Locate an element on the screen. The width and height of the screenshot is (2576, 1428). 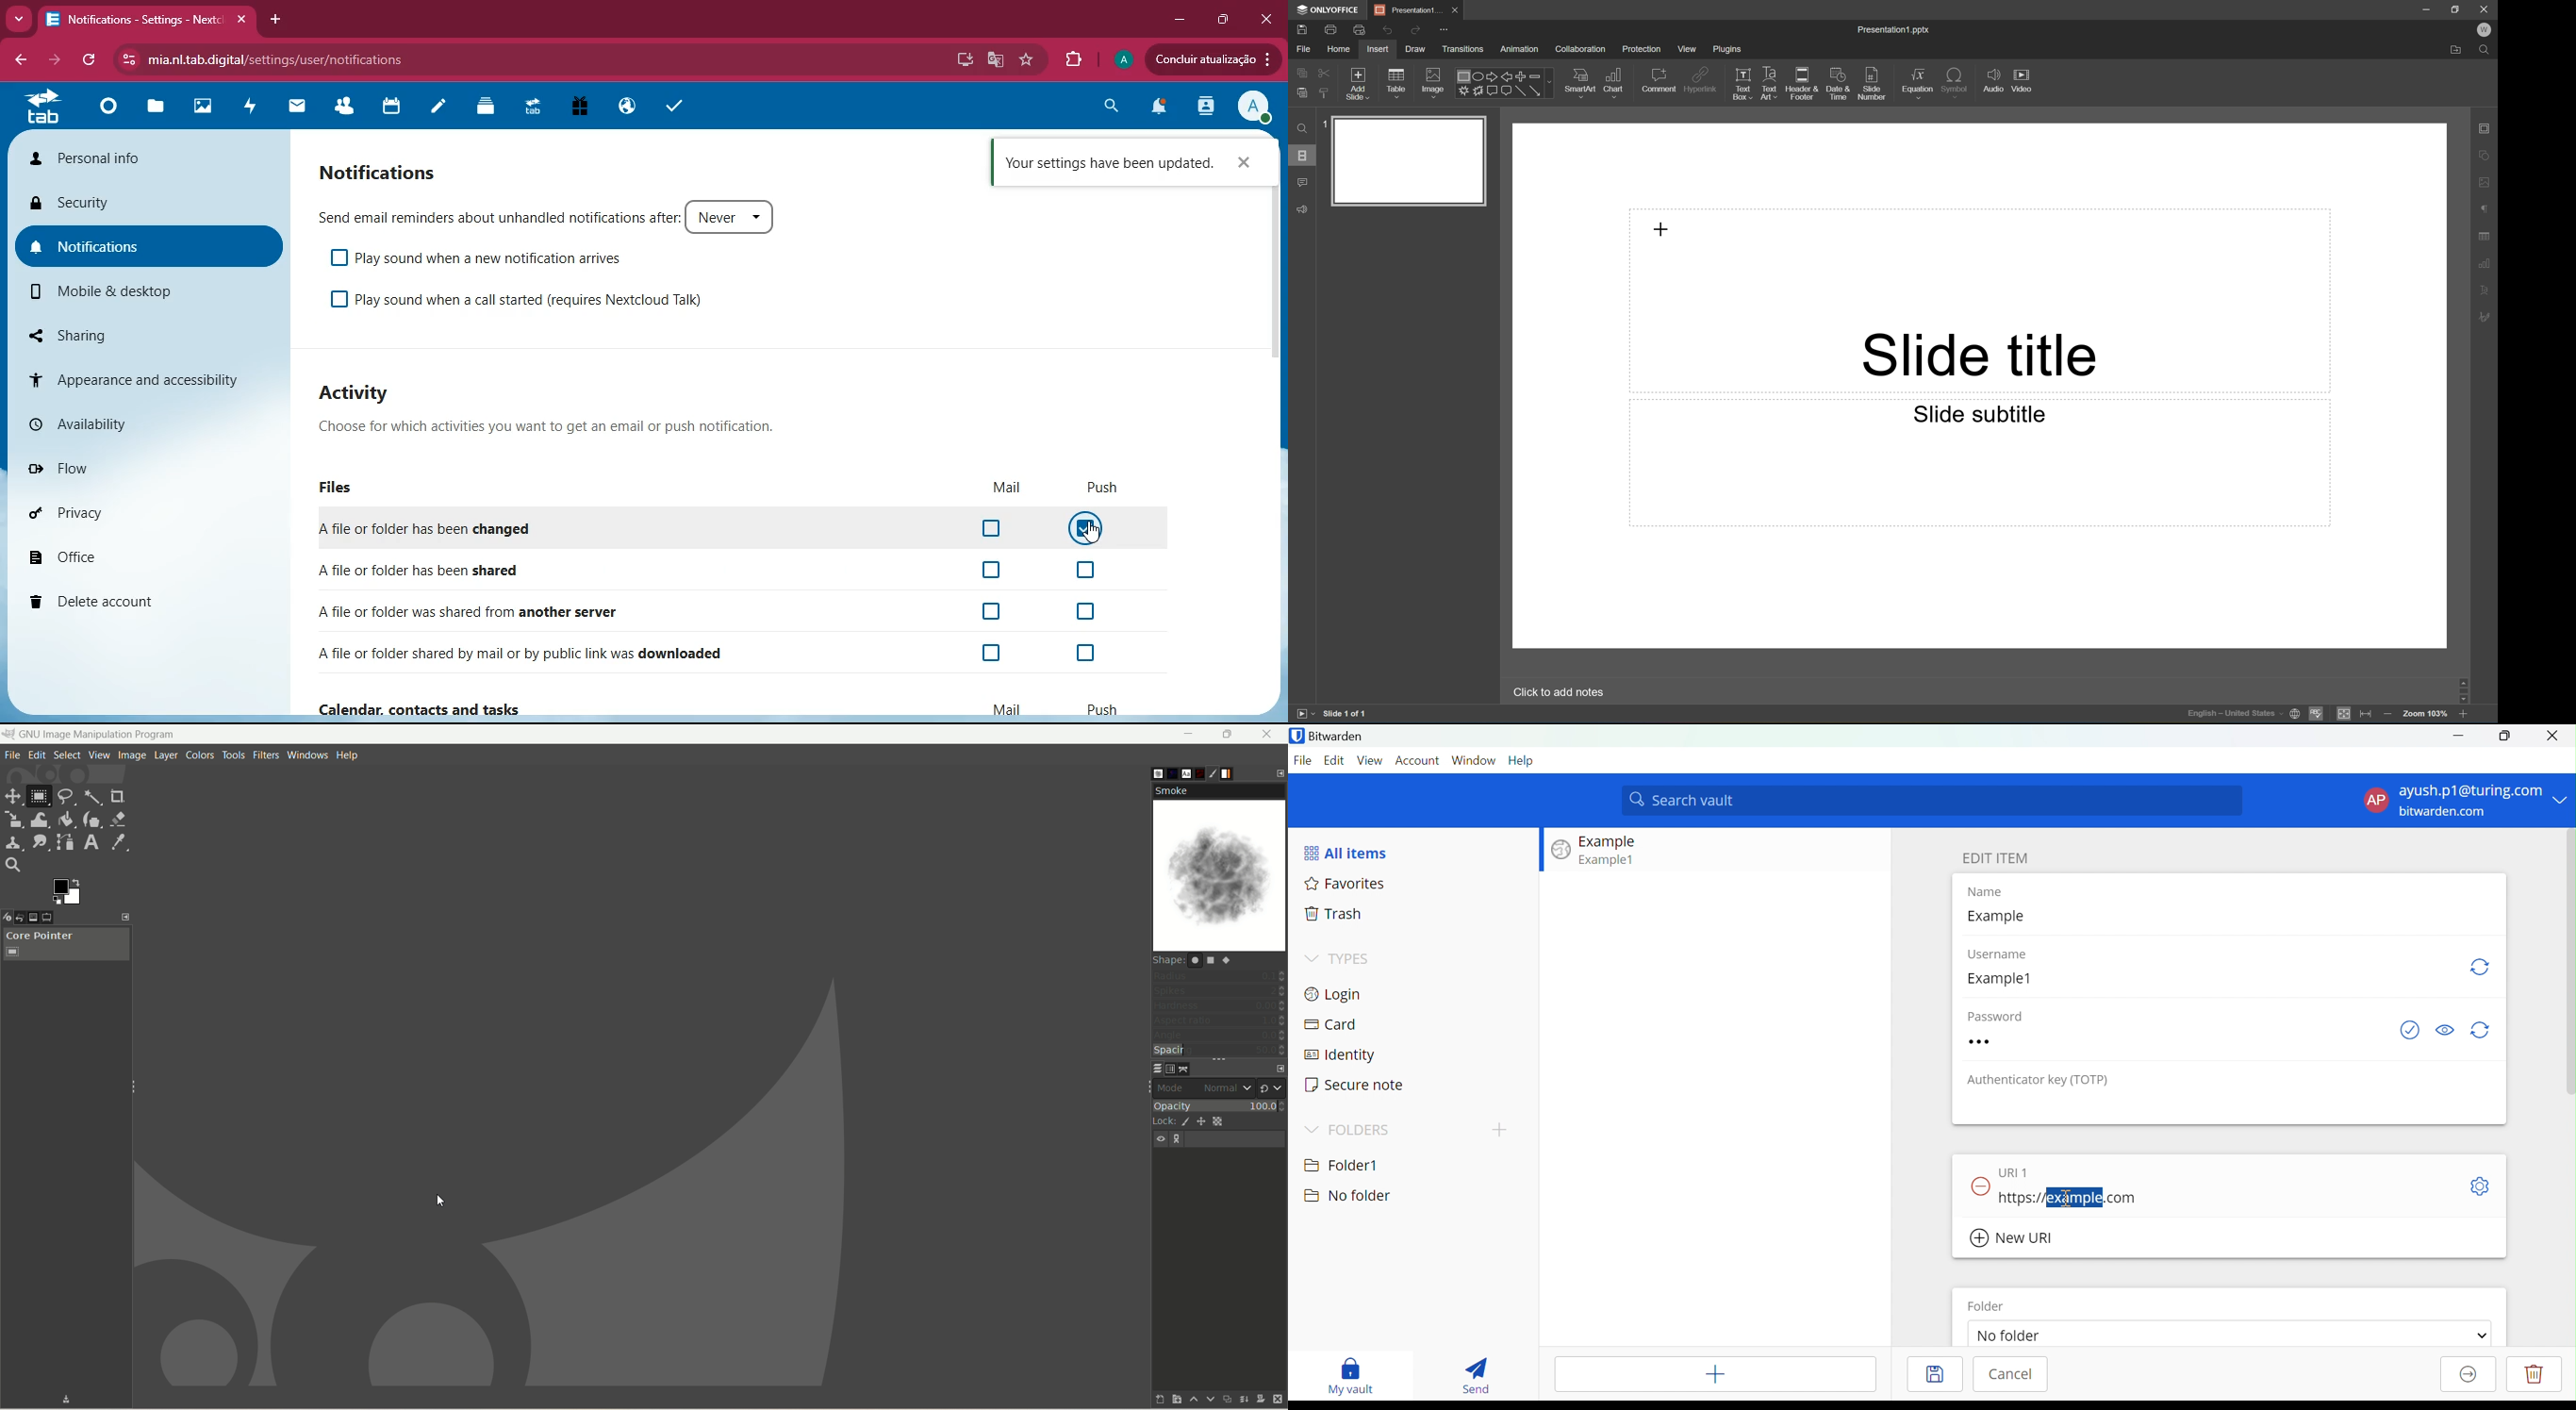
tab is located at coordinates (149, 19).